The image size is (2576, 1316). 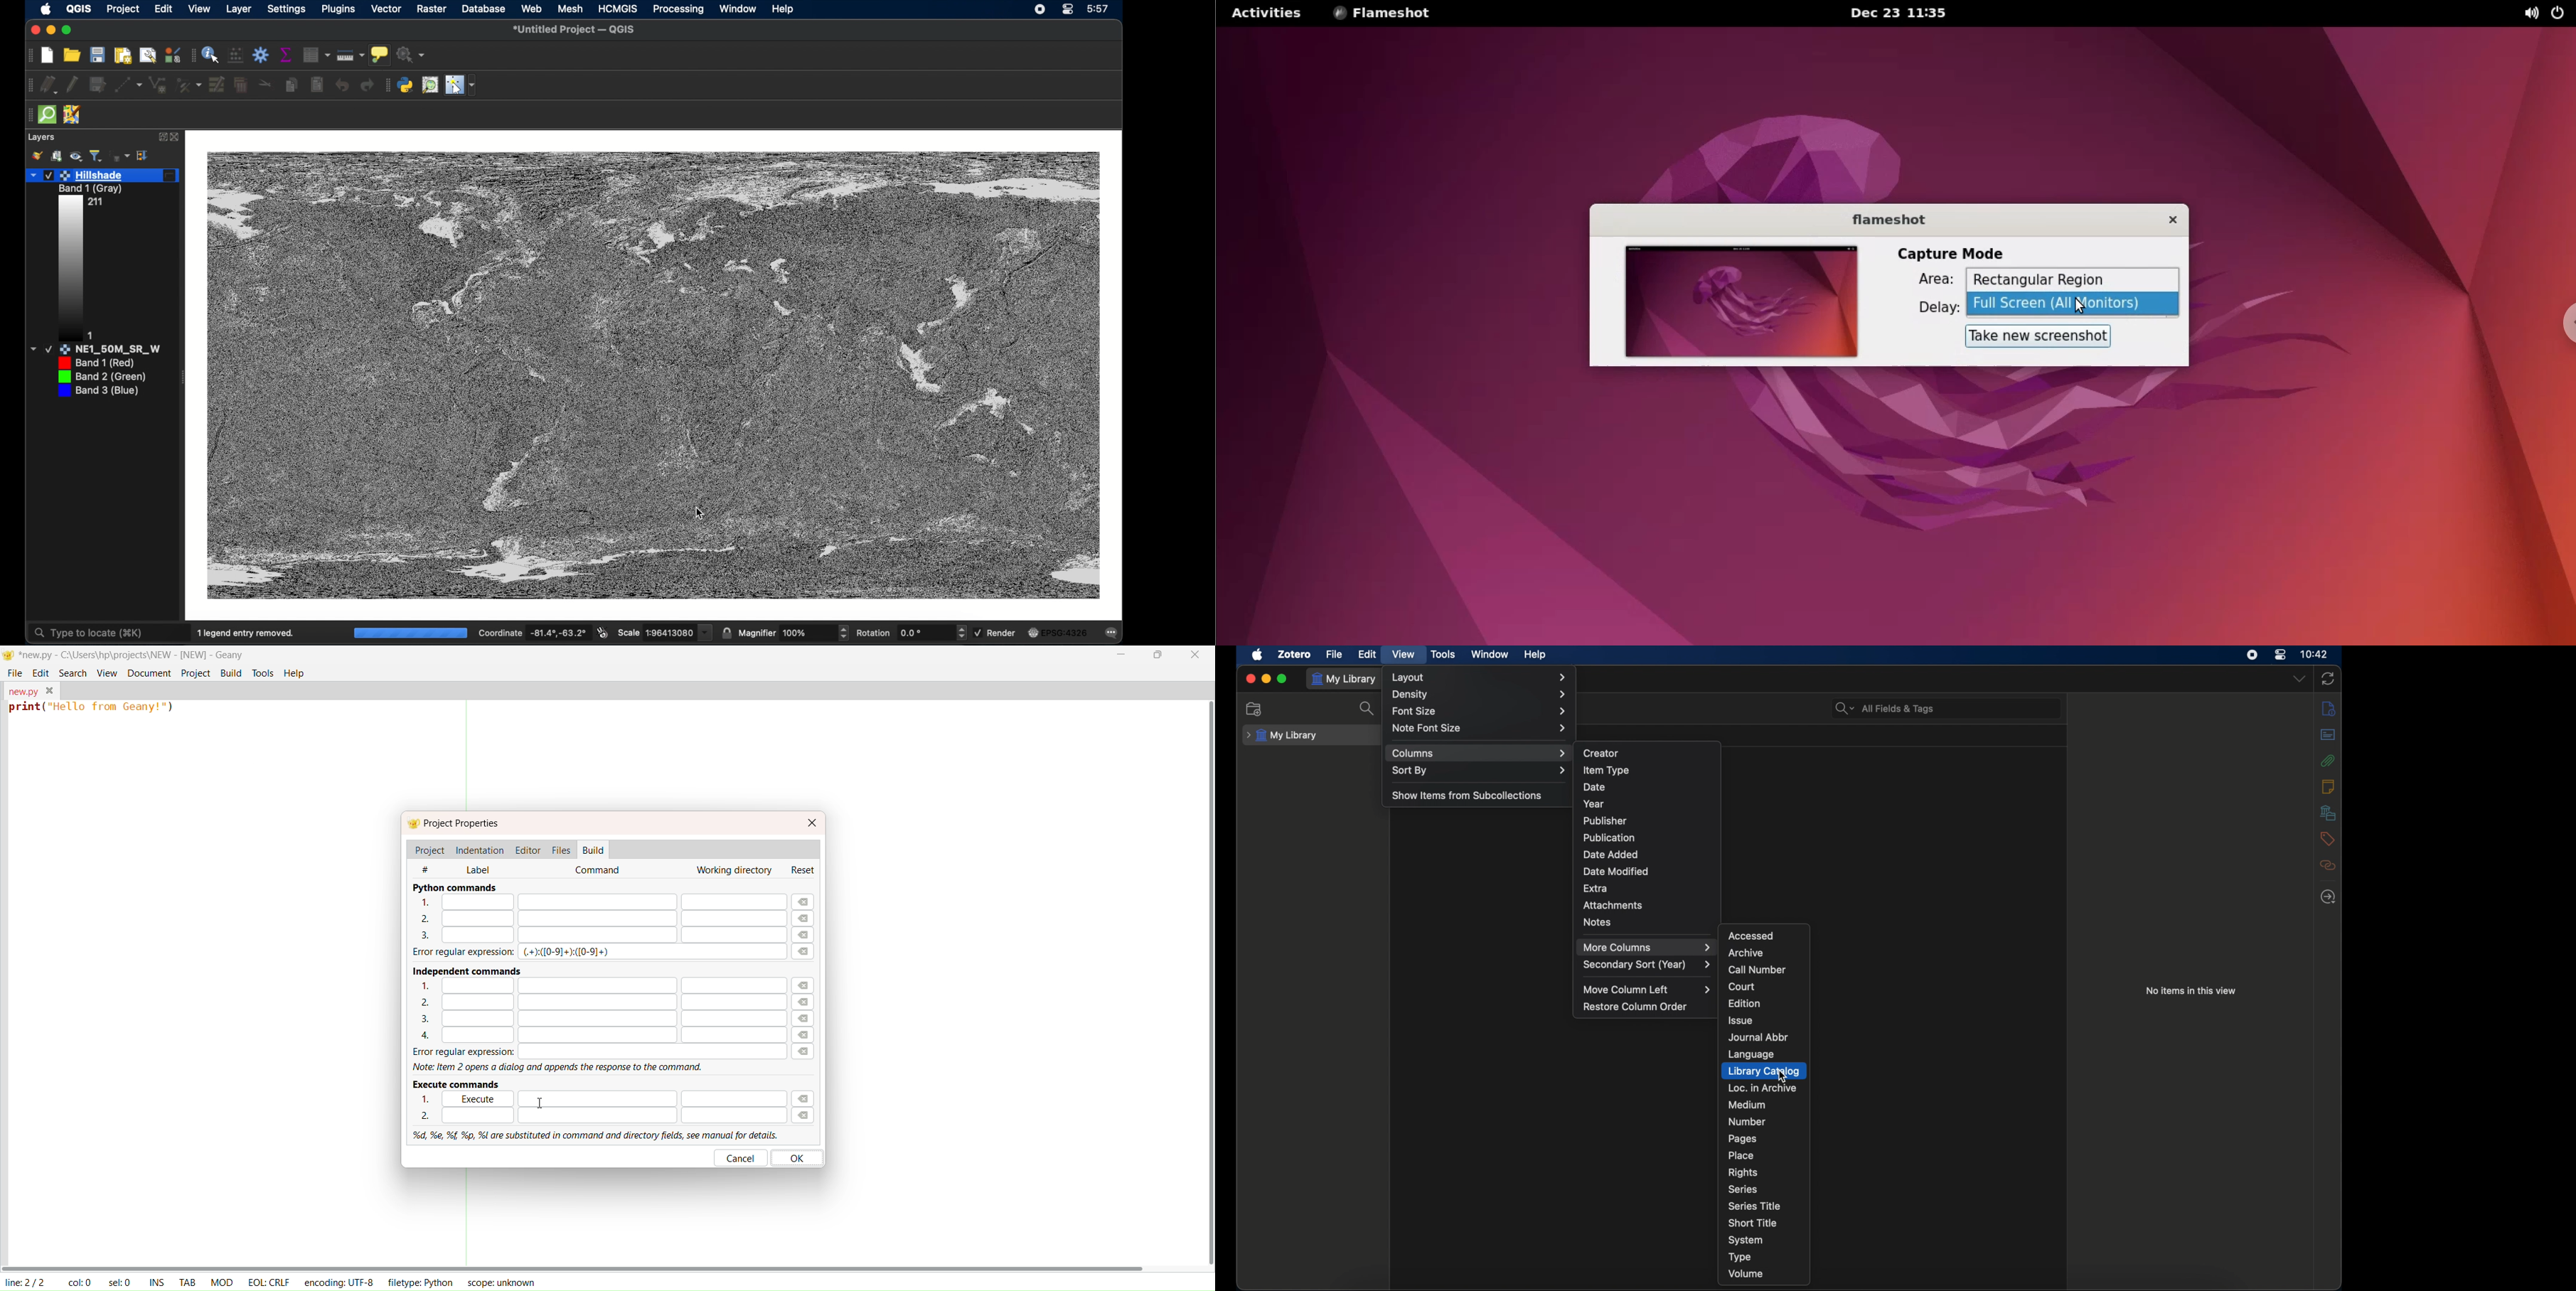 I want to click on flameshot, so click(x=1888, y=219).